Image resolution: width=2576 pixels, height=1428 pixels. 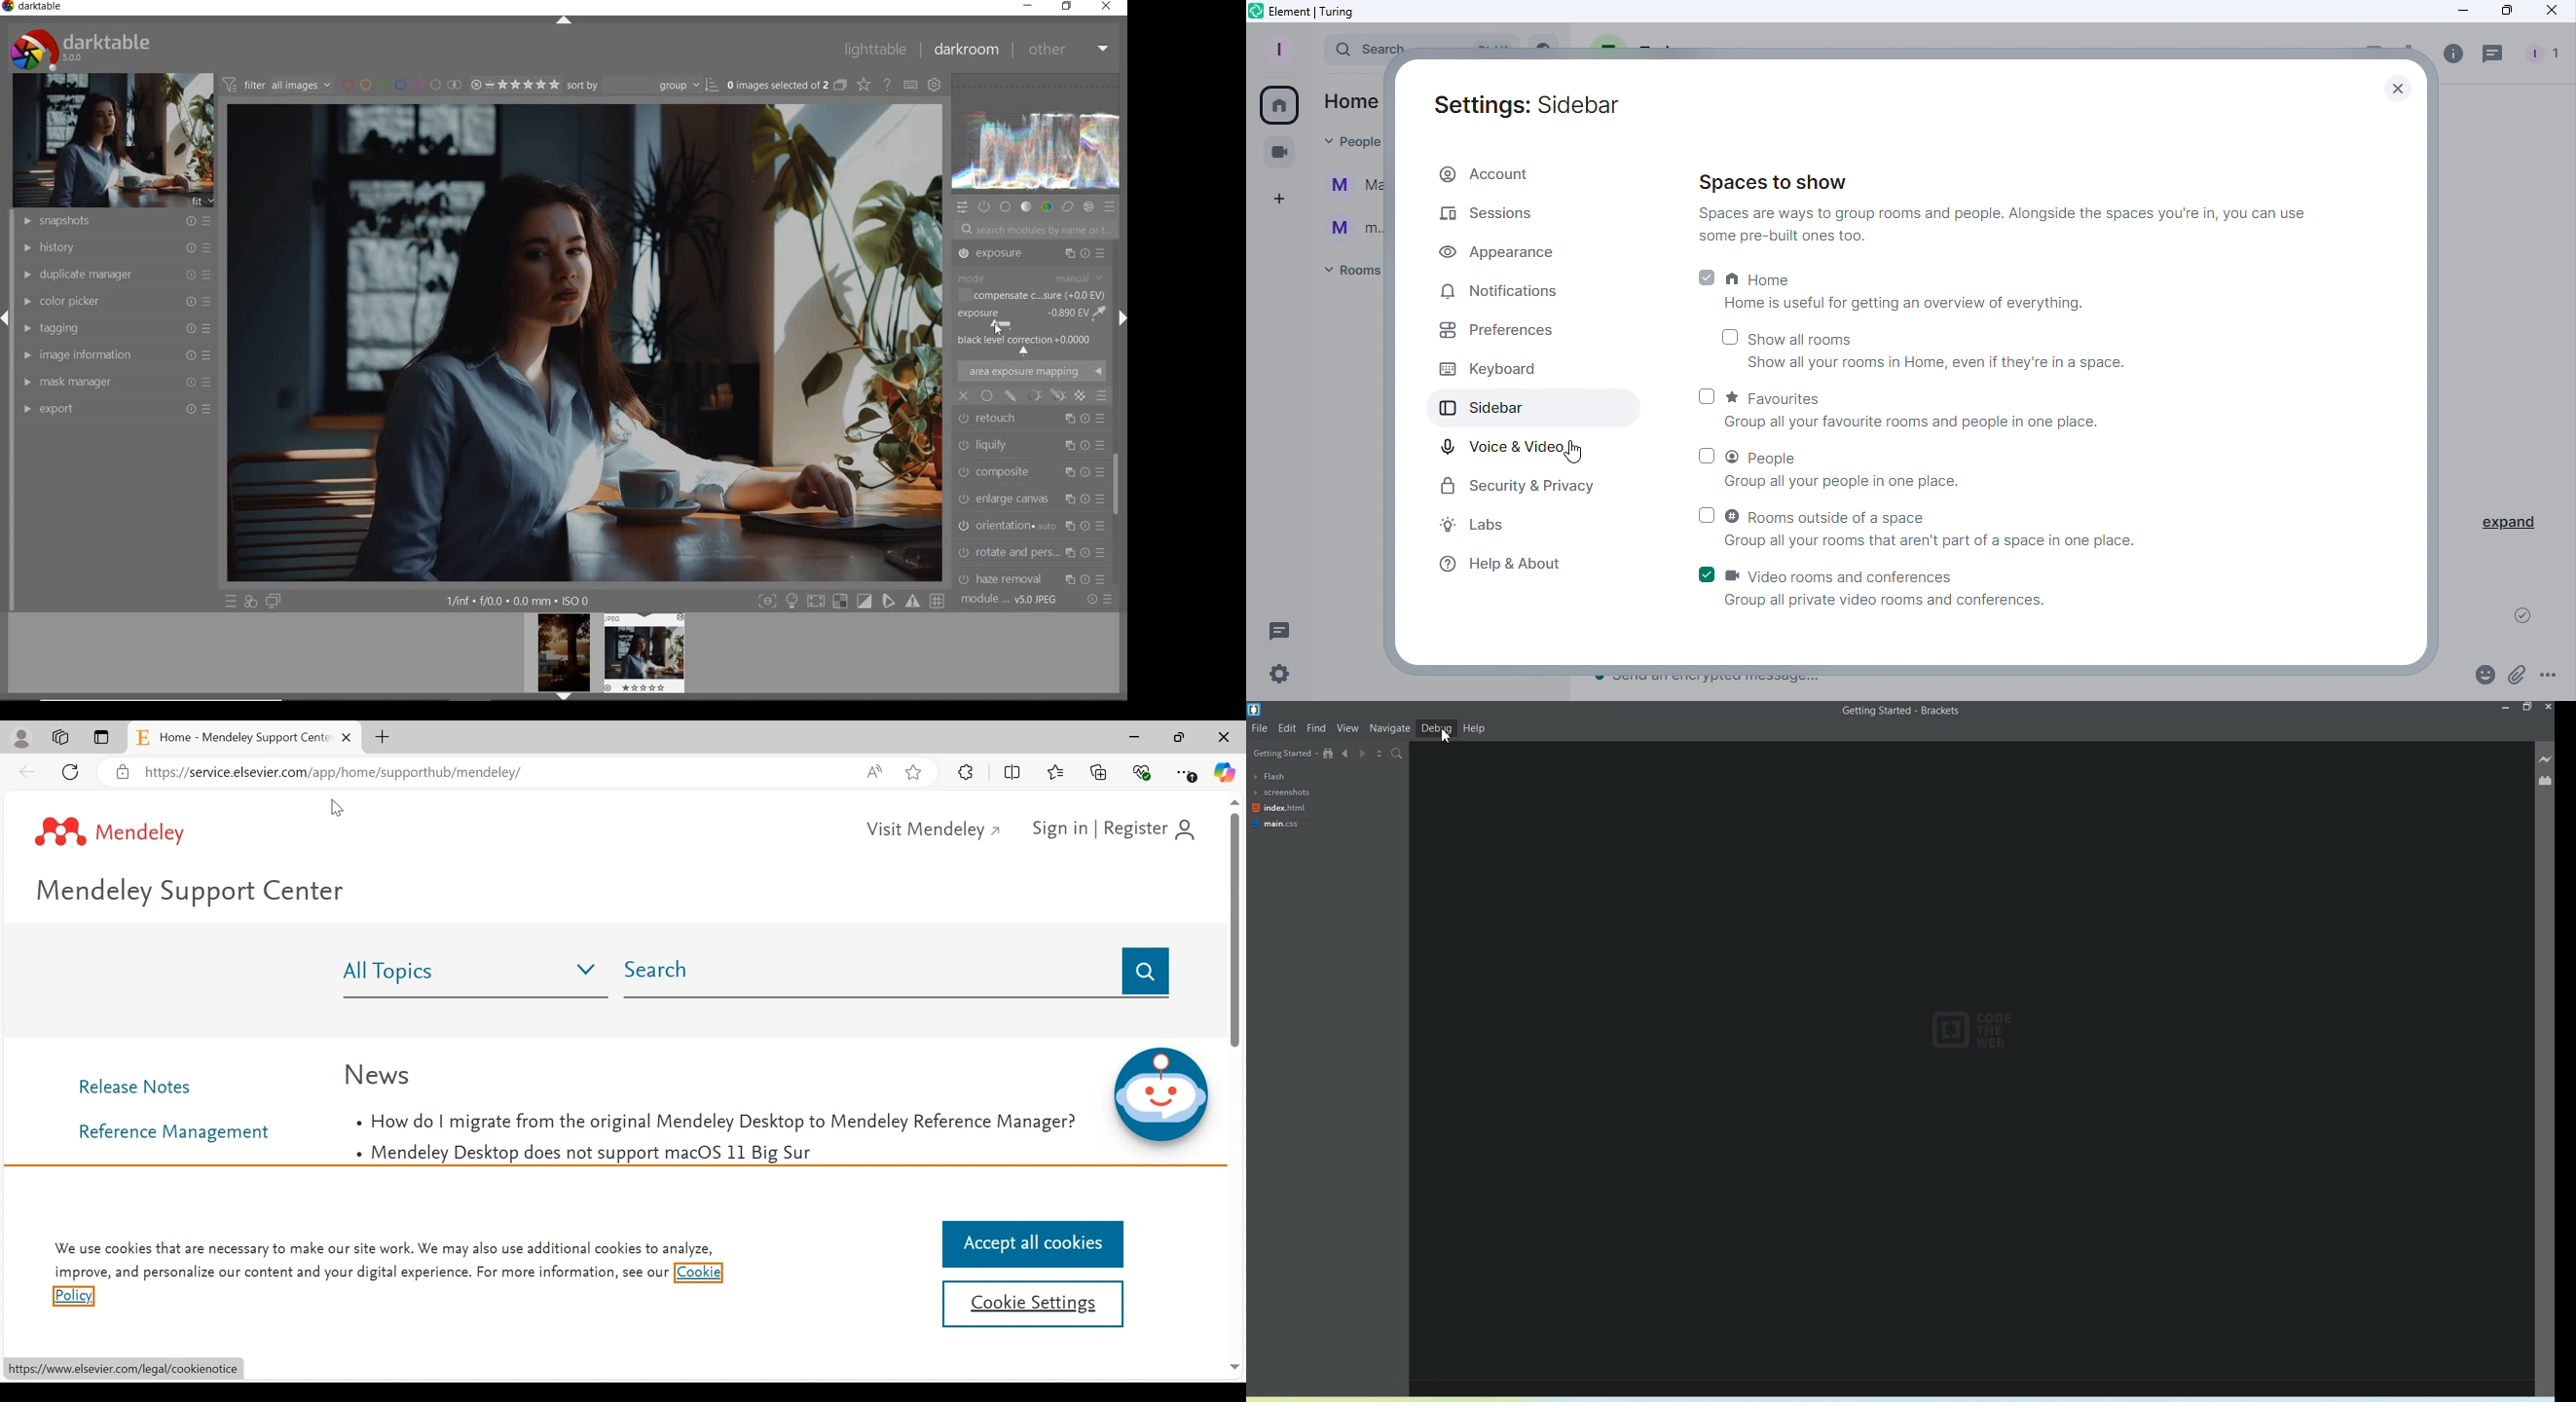 I want to click on Getting Started, so click(x=1284, y=753).